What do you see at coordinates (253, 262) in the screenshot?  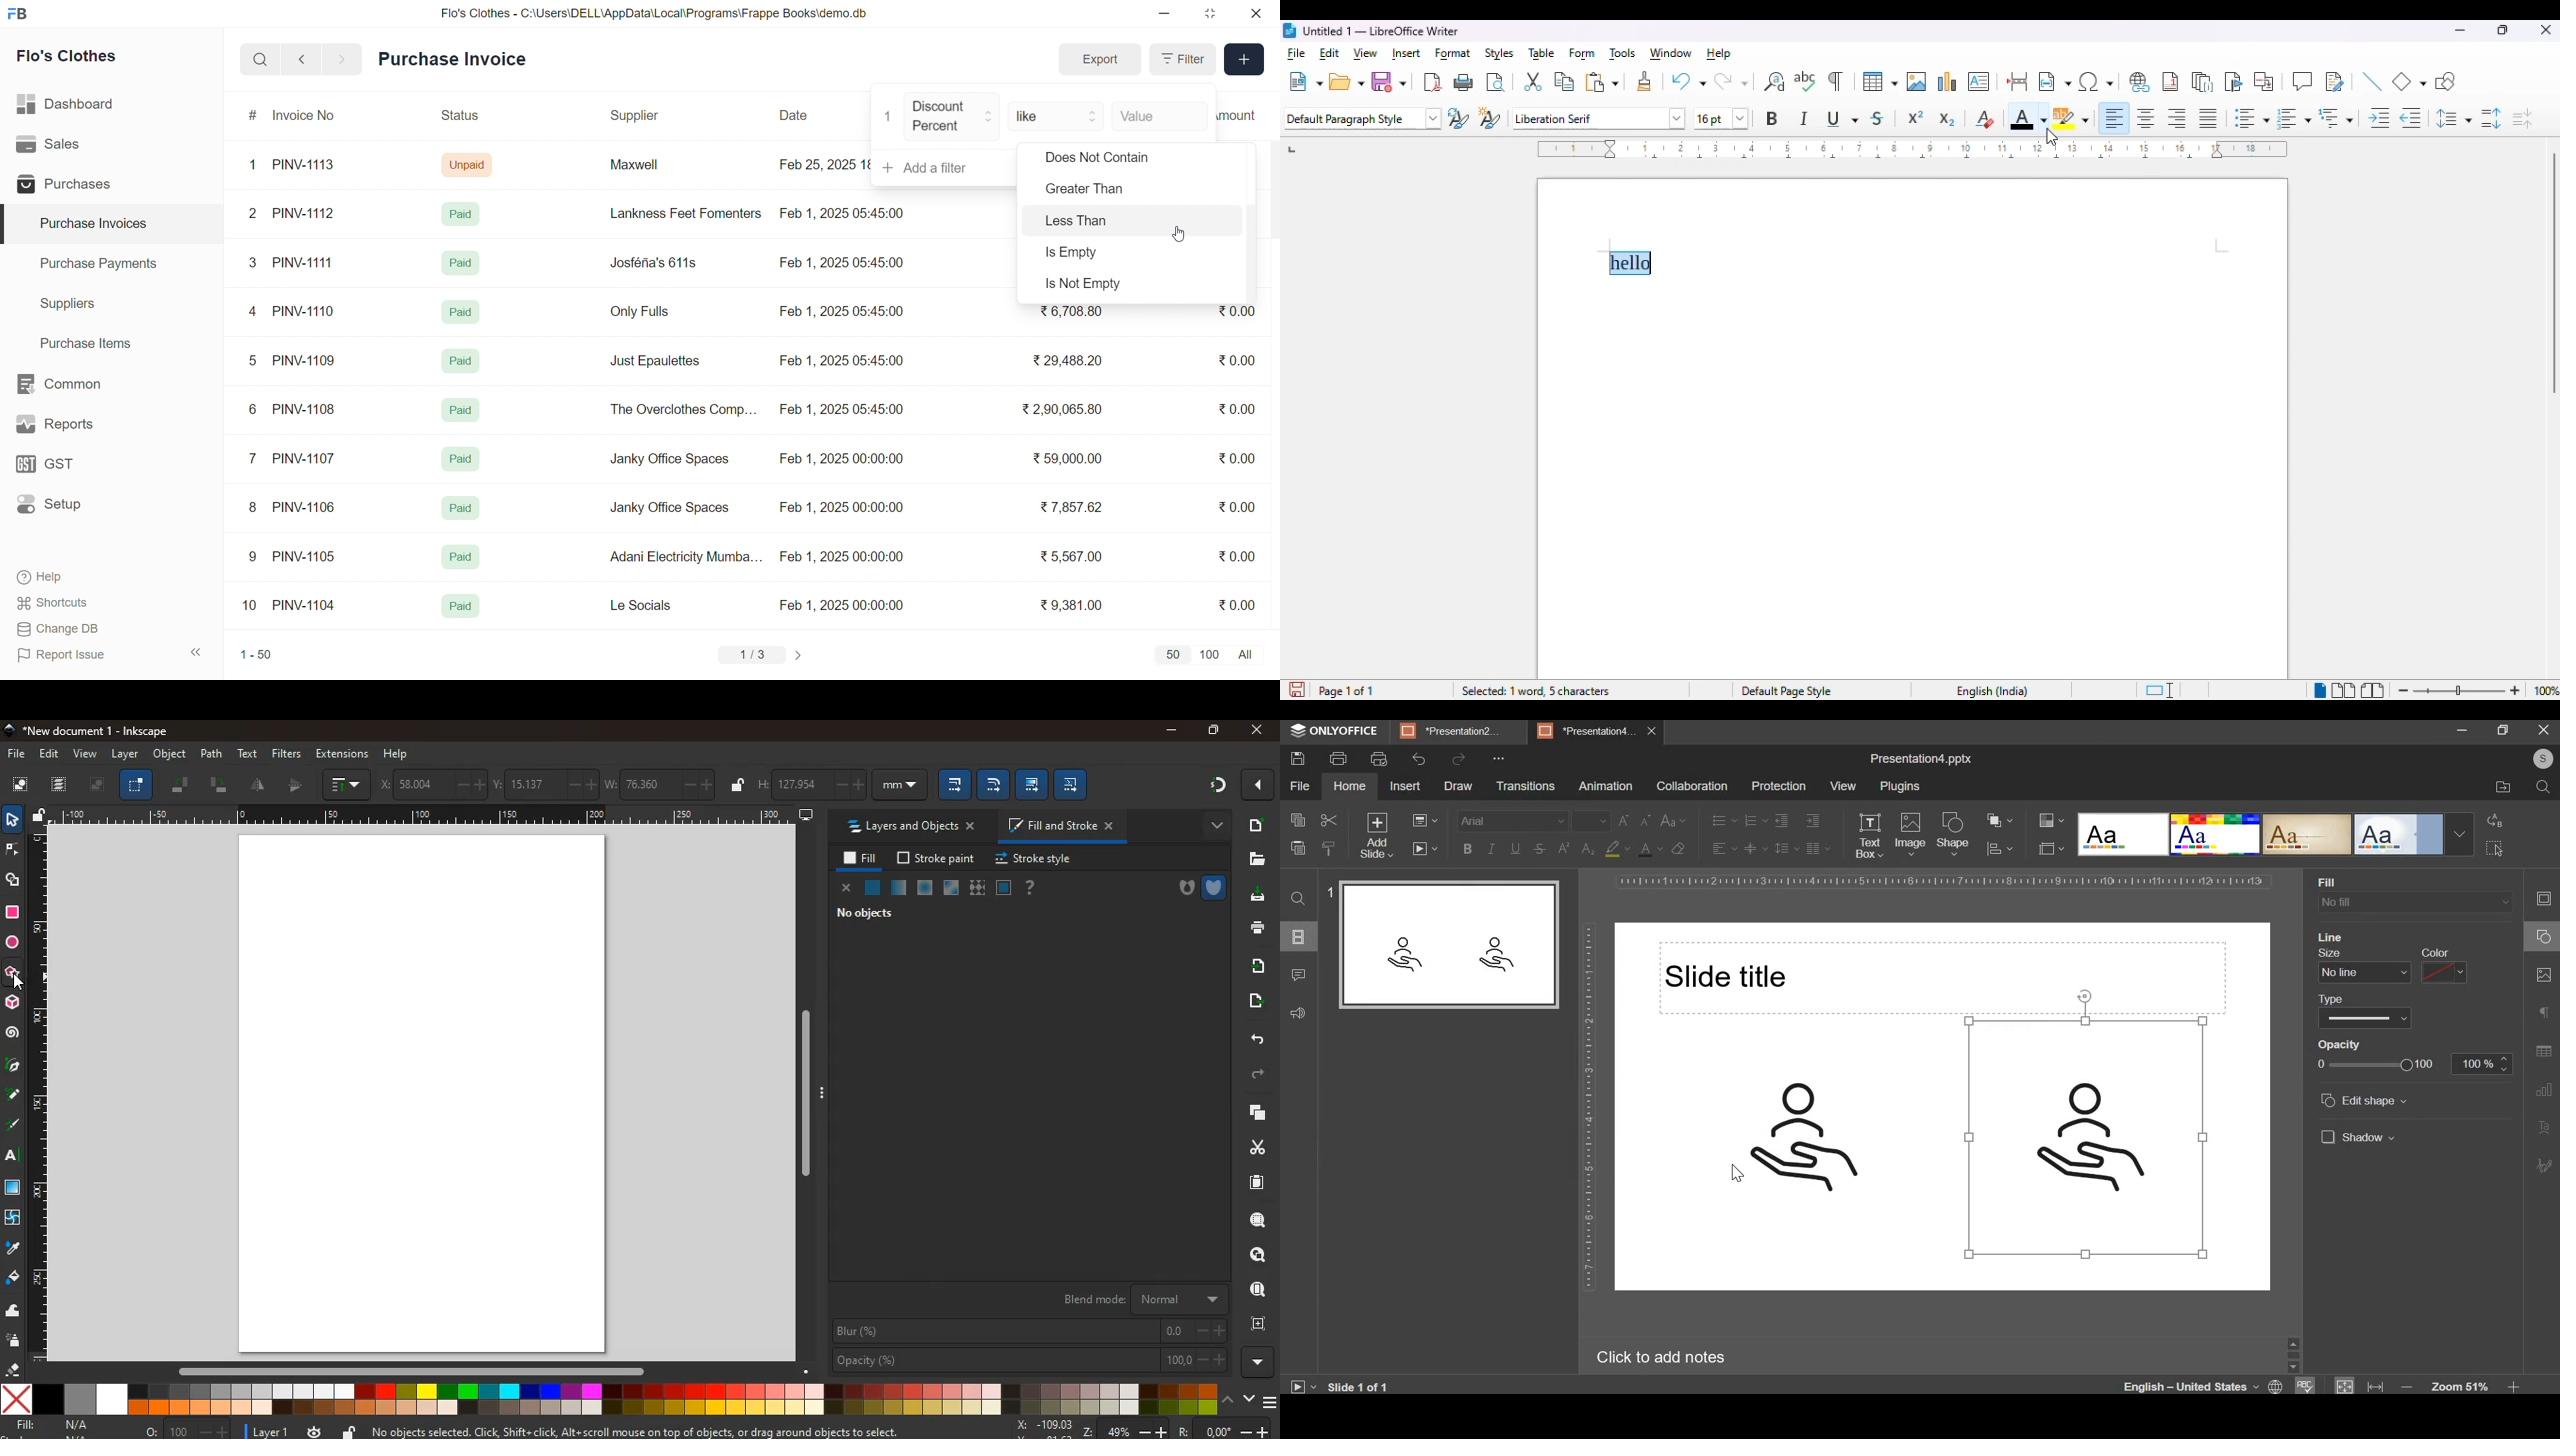 I see `3` at bounding box center [253, 262].